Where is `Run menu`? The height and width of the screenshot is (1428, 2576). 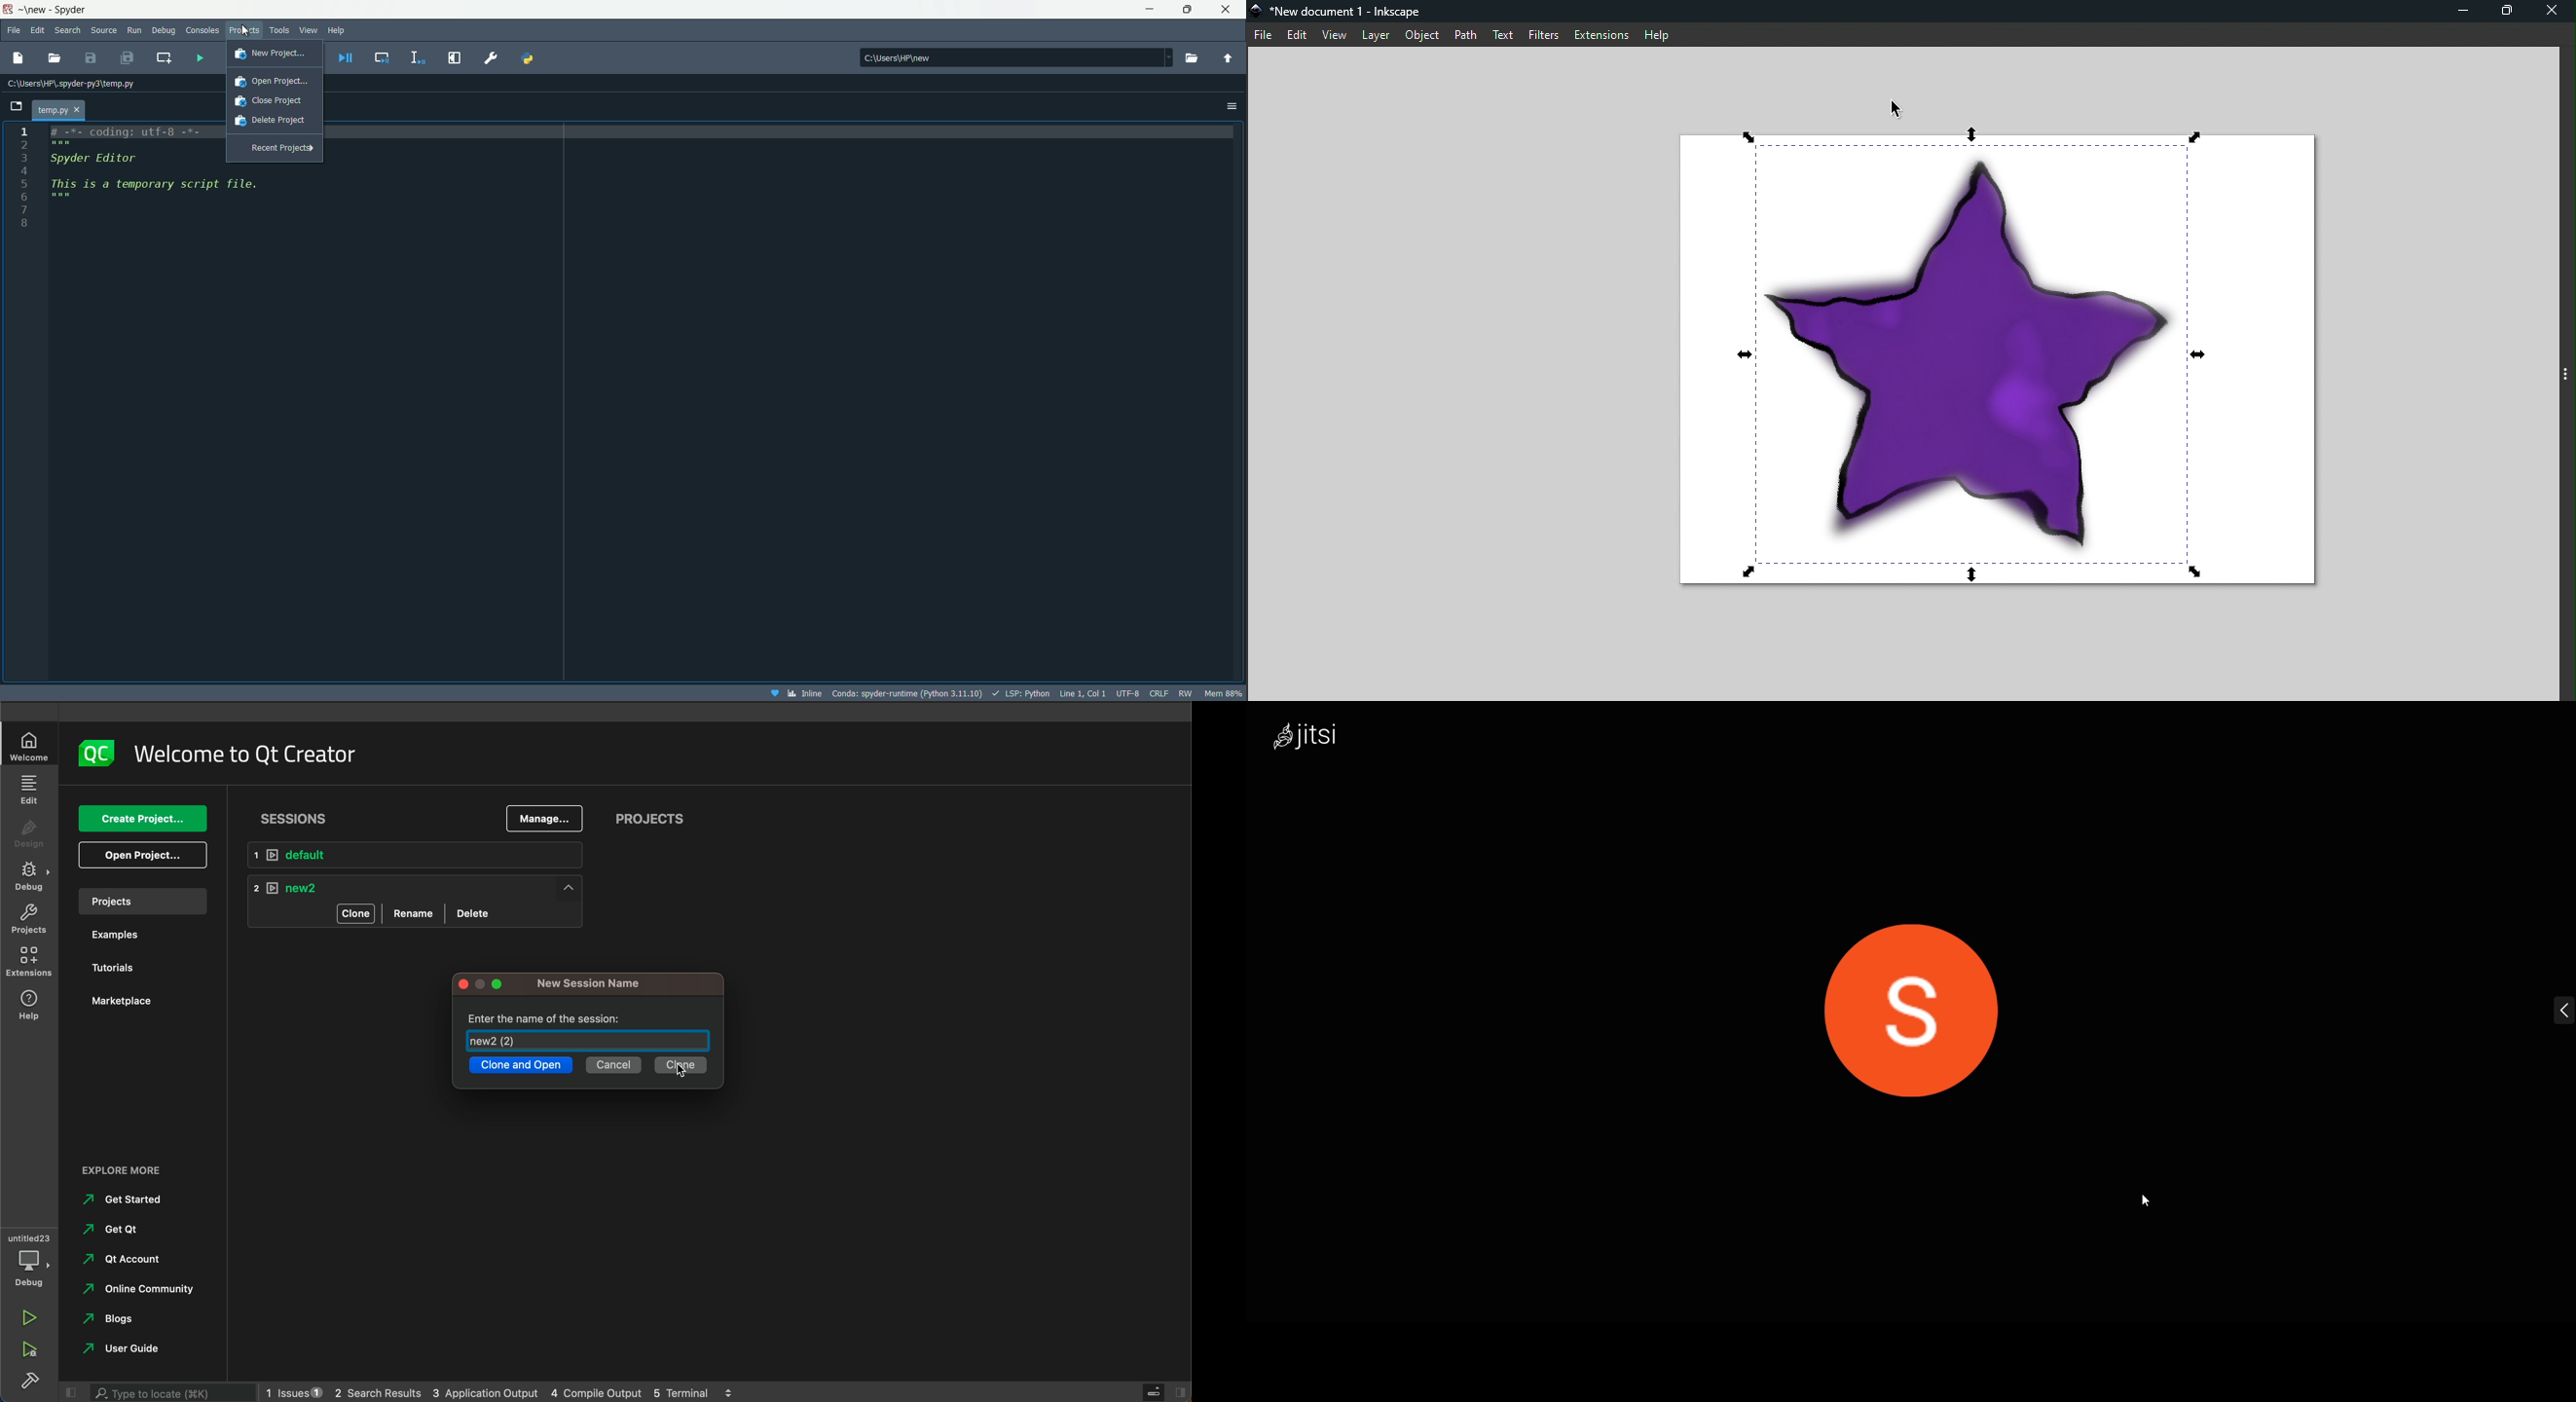 Run menu is located at coordinates (133, 30).